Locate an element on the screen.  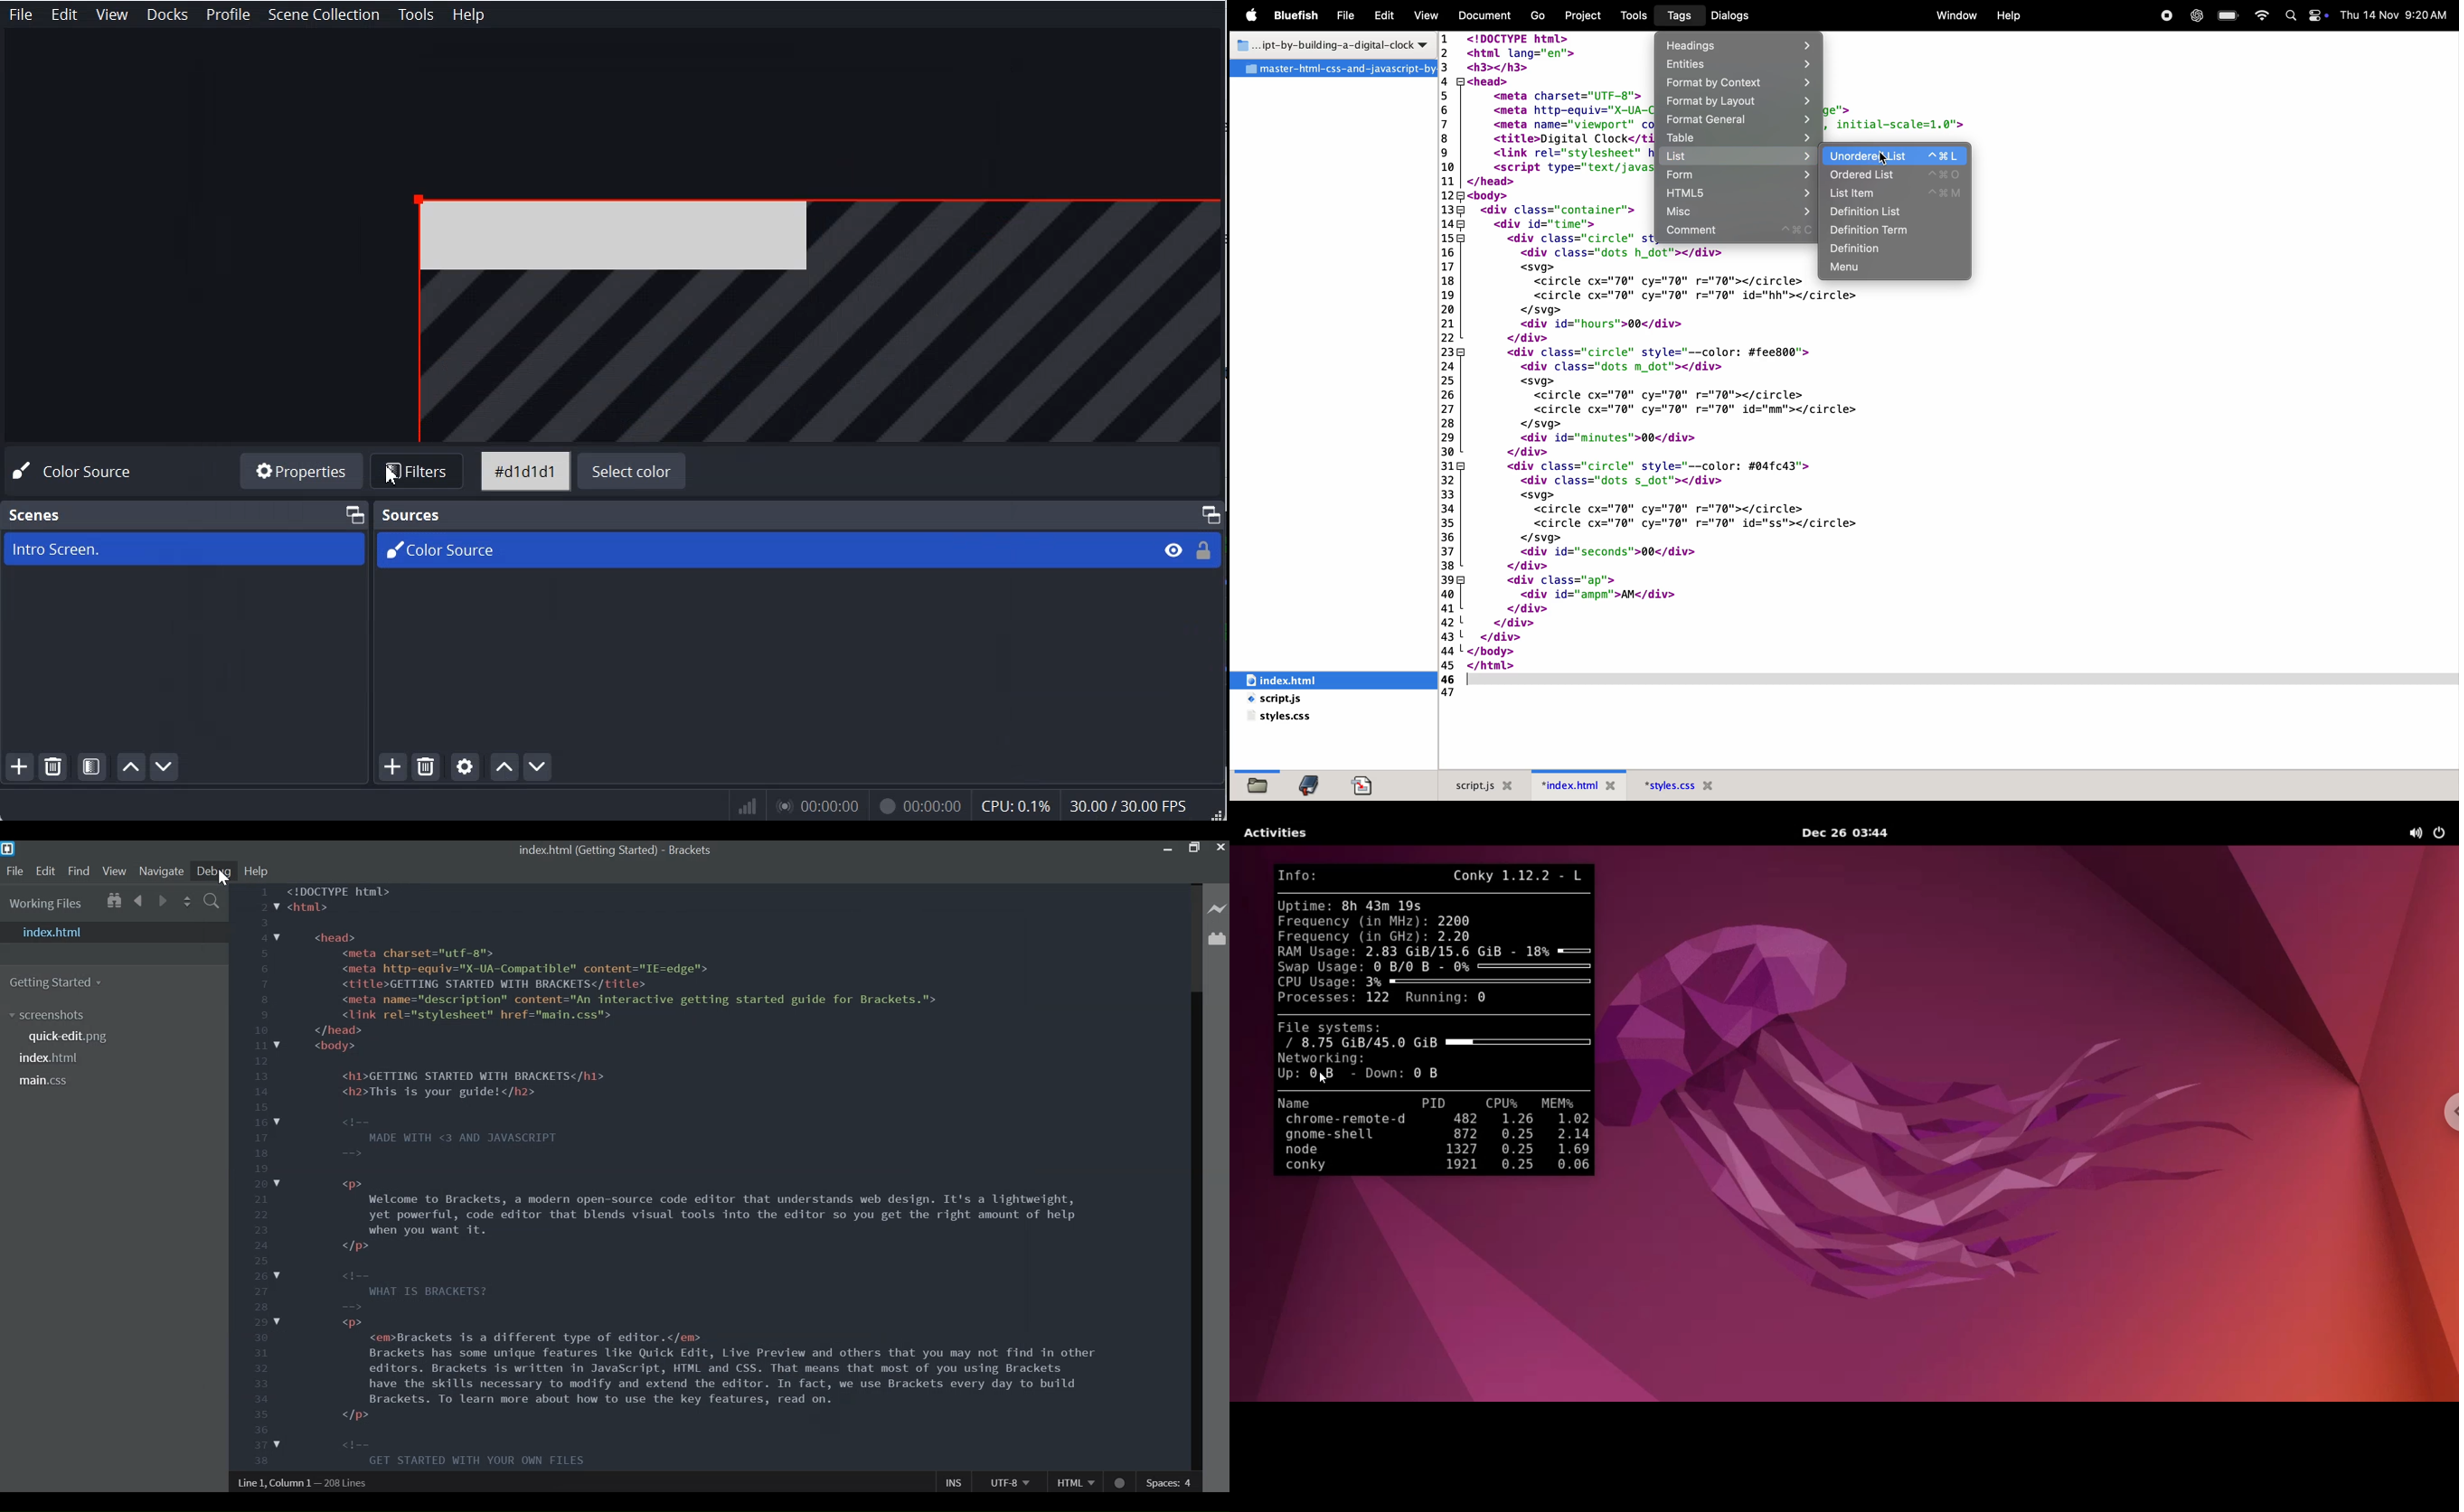
Scene is located at coordinates (36, 515).